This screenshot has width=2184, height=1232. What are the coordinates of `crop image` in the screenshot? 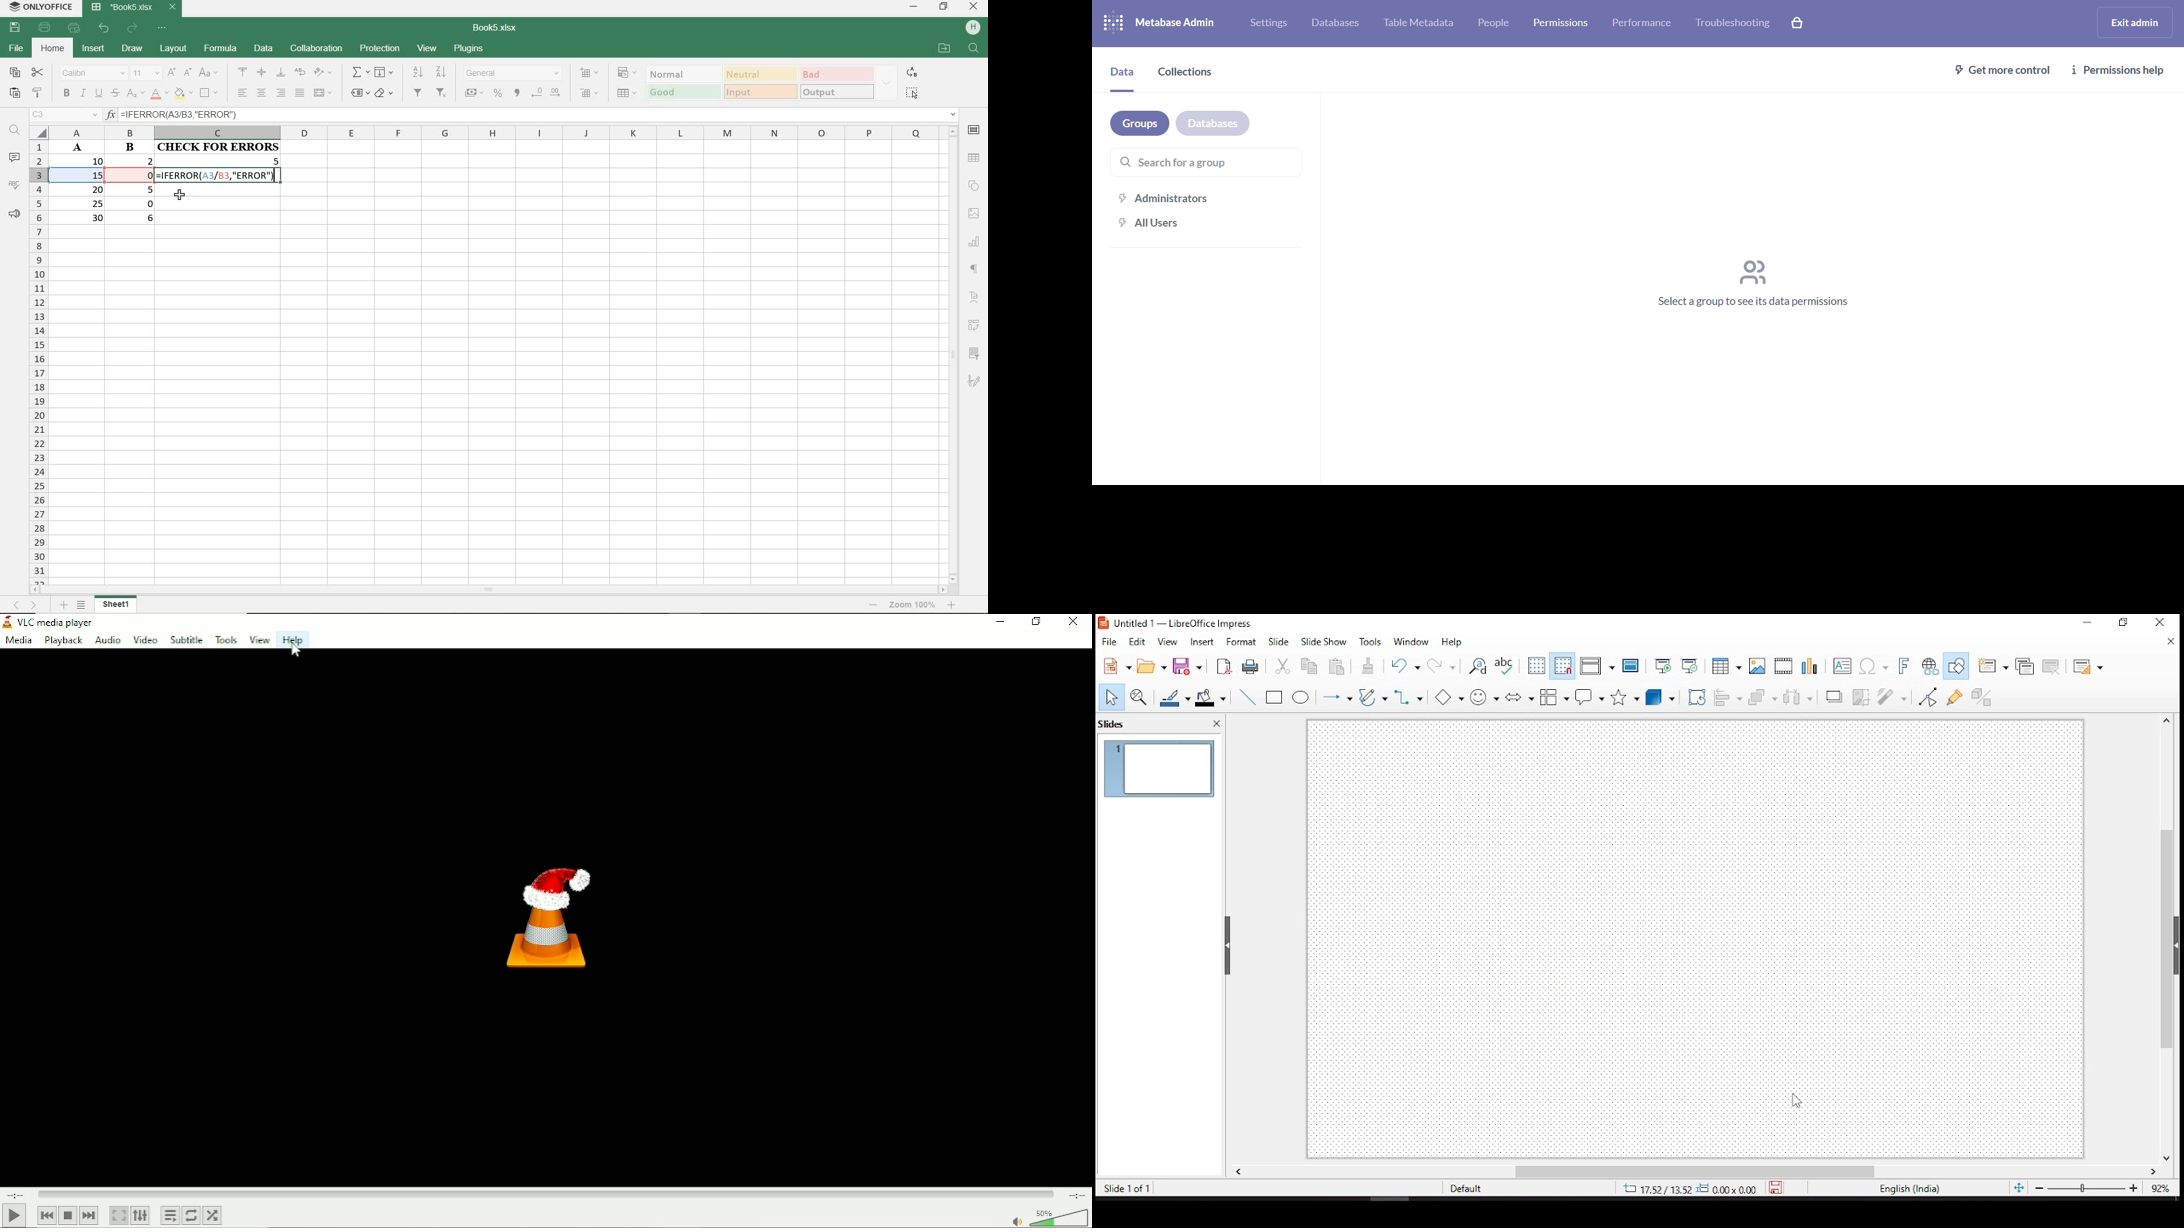 It's located at (1859, 697).